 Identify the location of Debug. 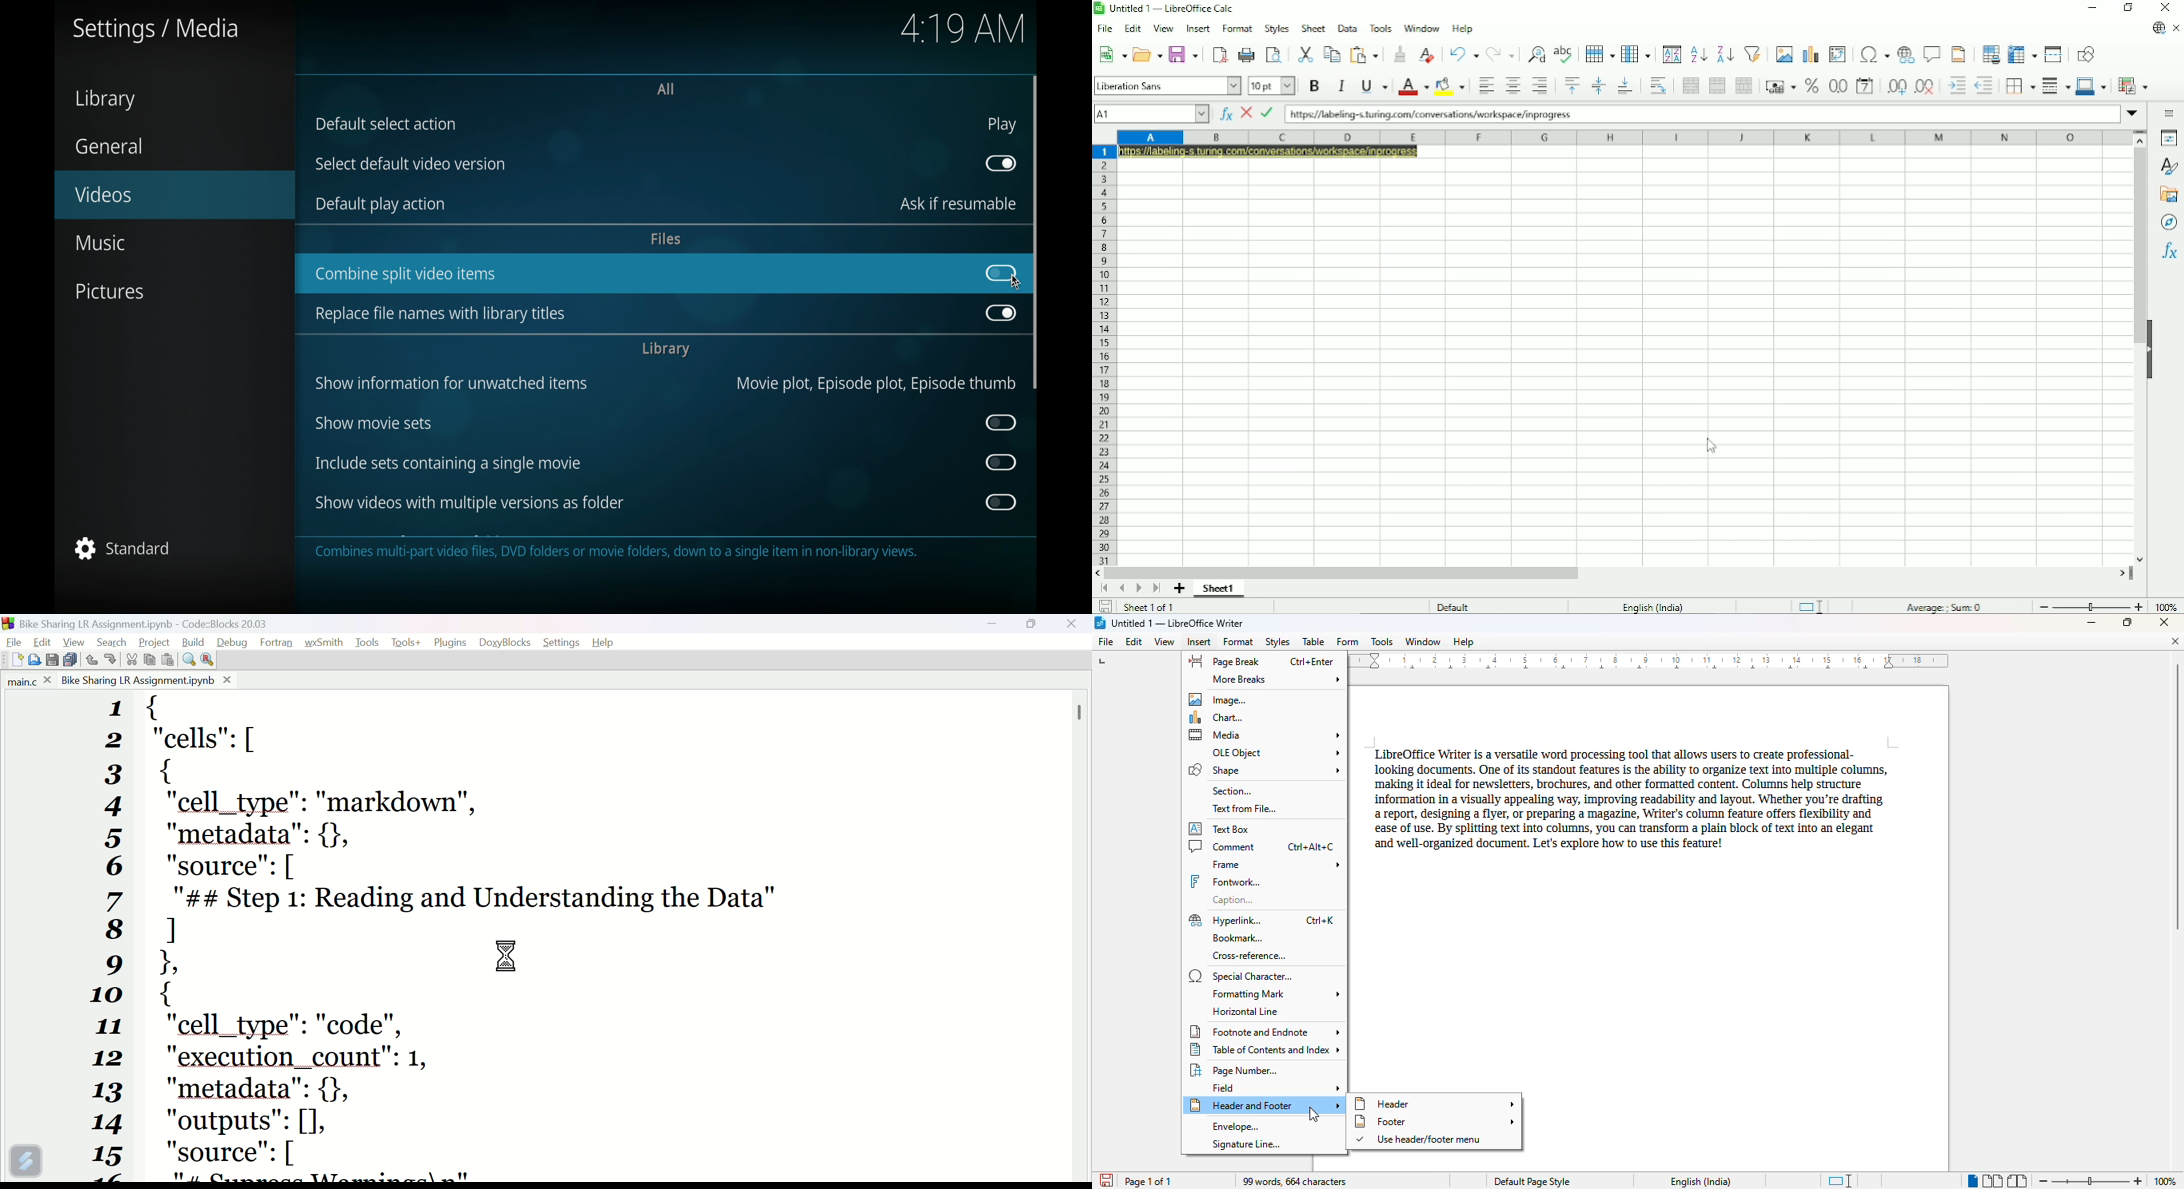
(233, 642).